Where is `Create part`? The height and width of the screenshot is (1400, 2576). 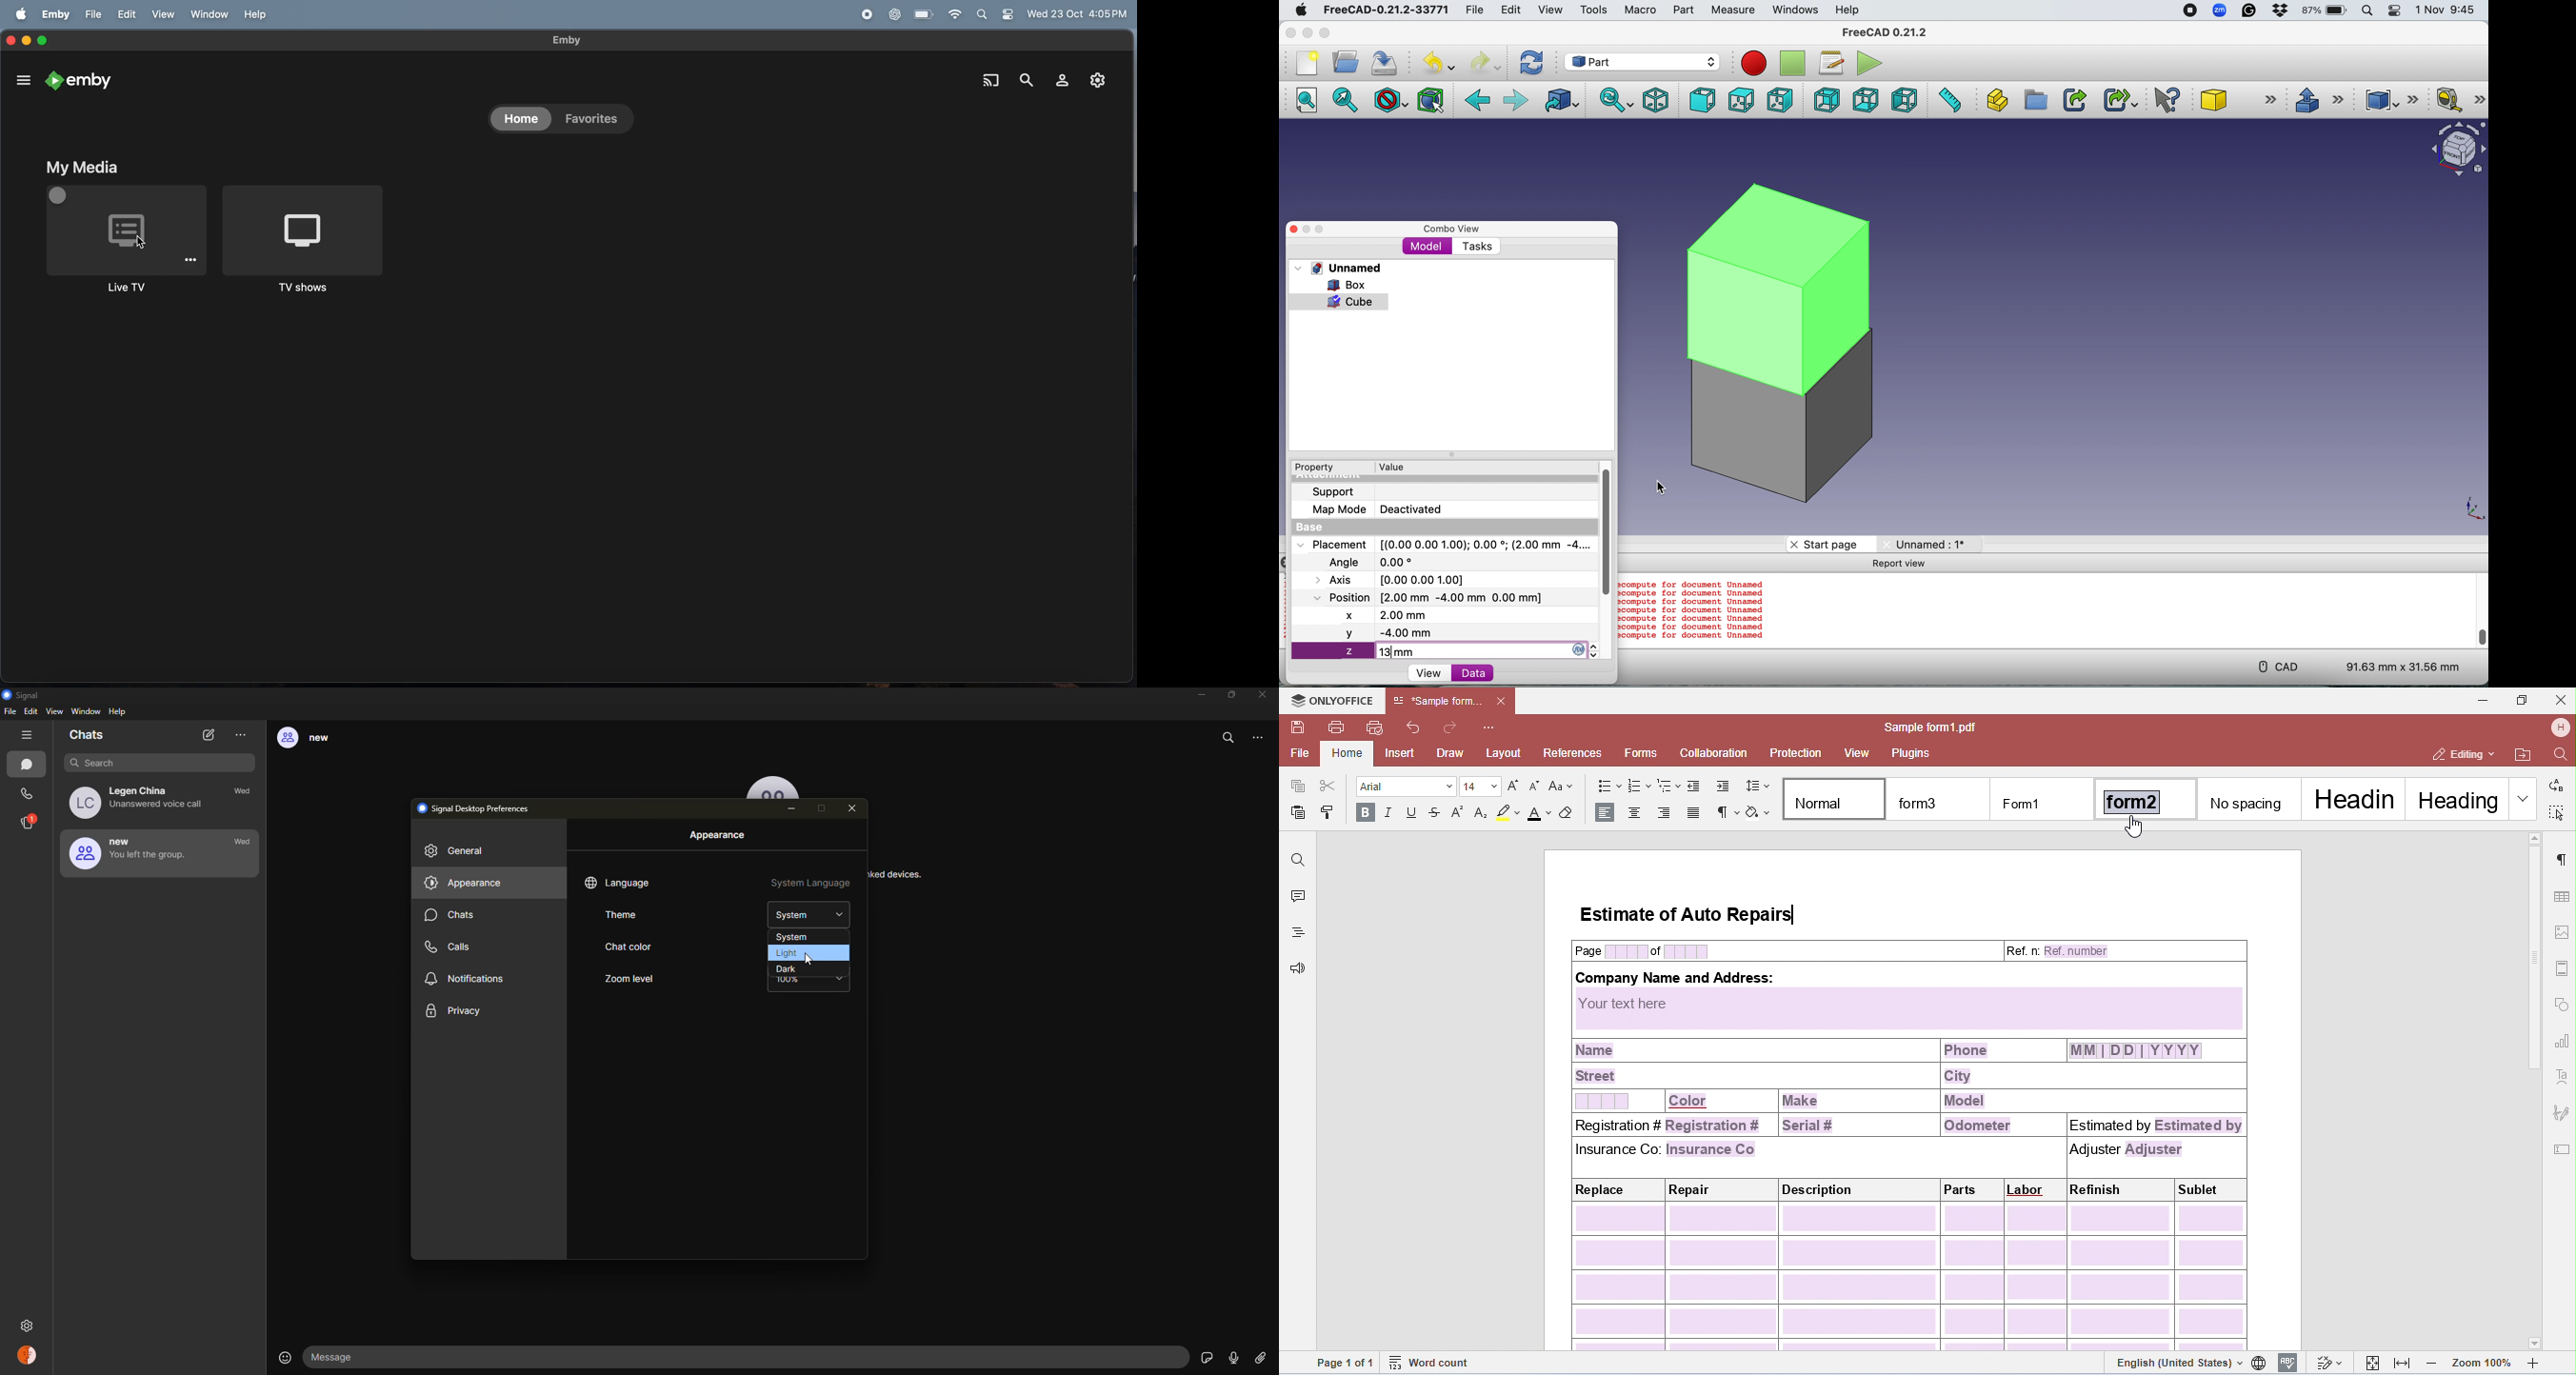
Create part is located at coordinates (1994, 100).